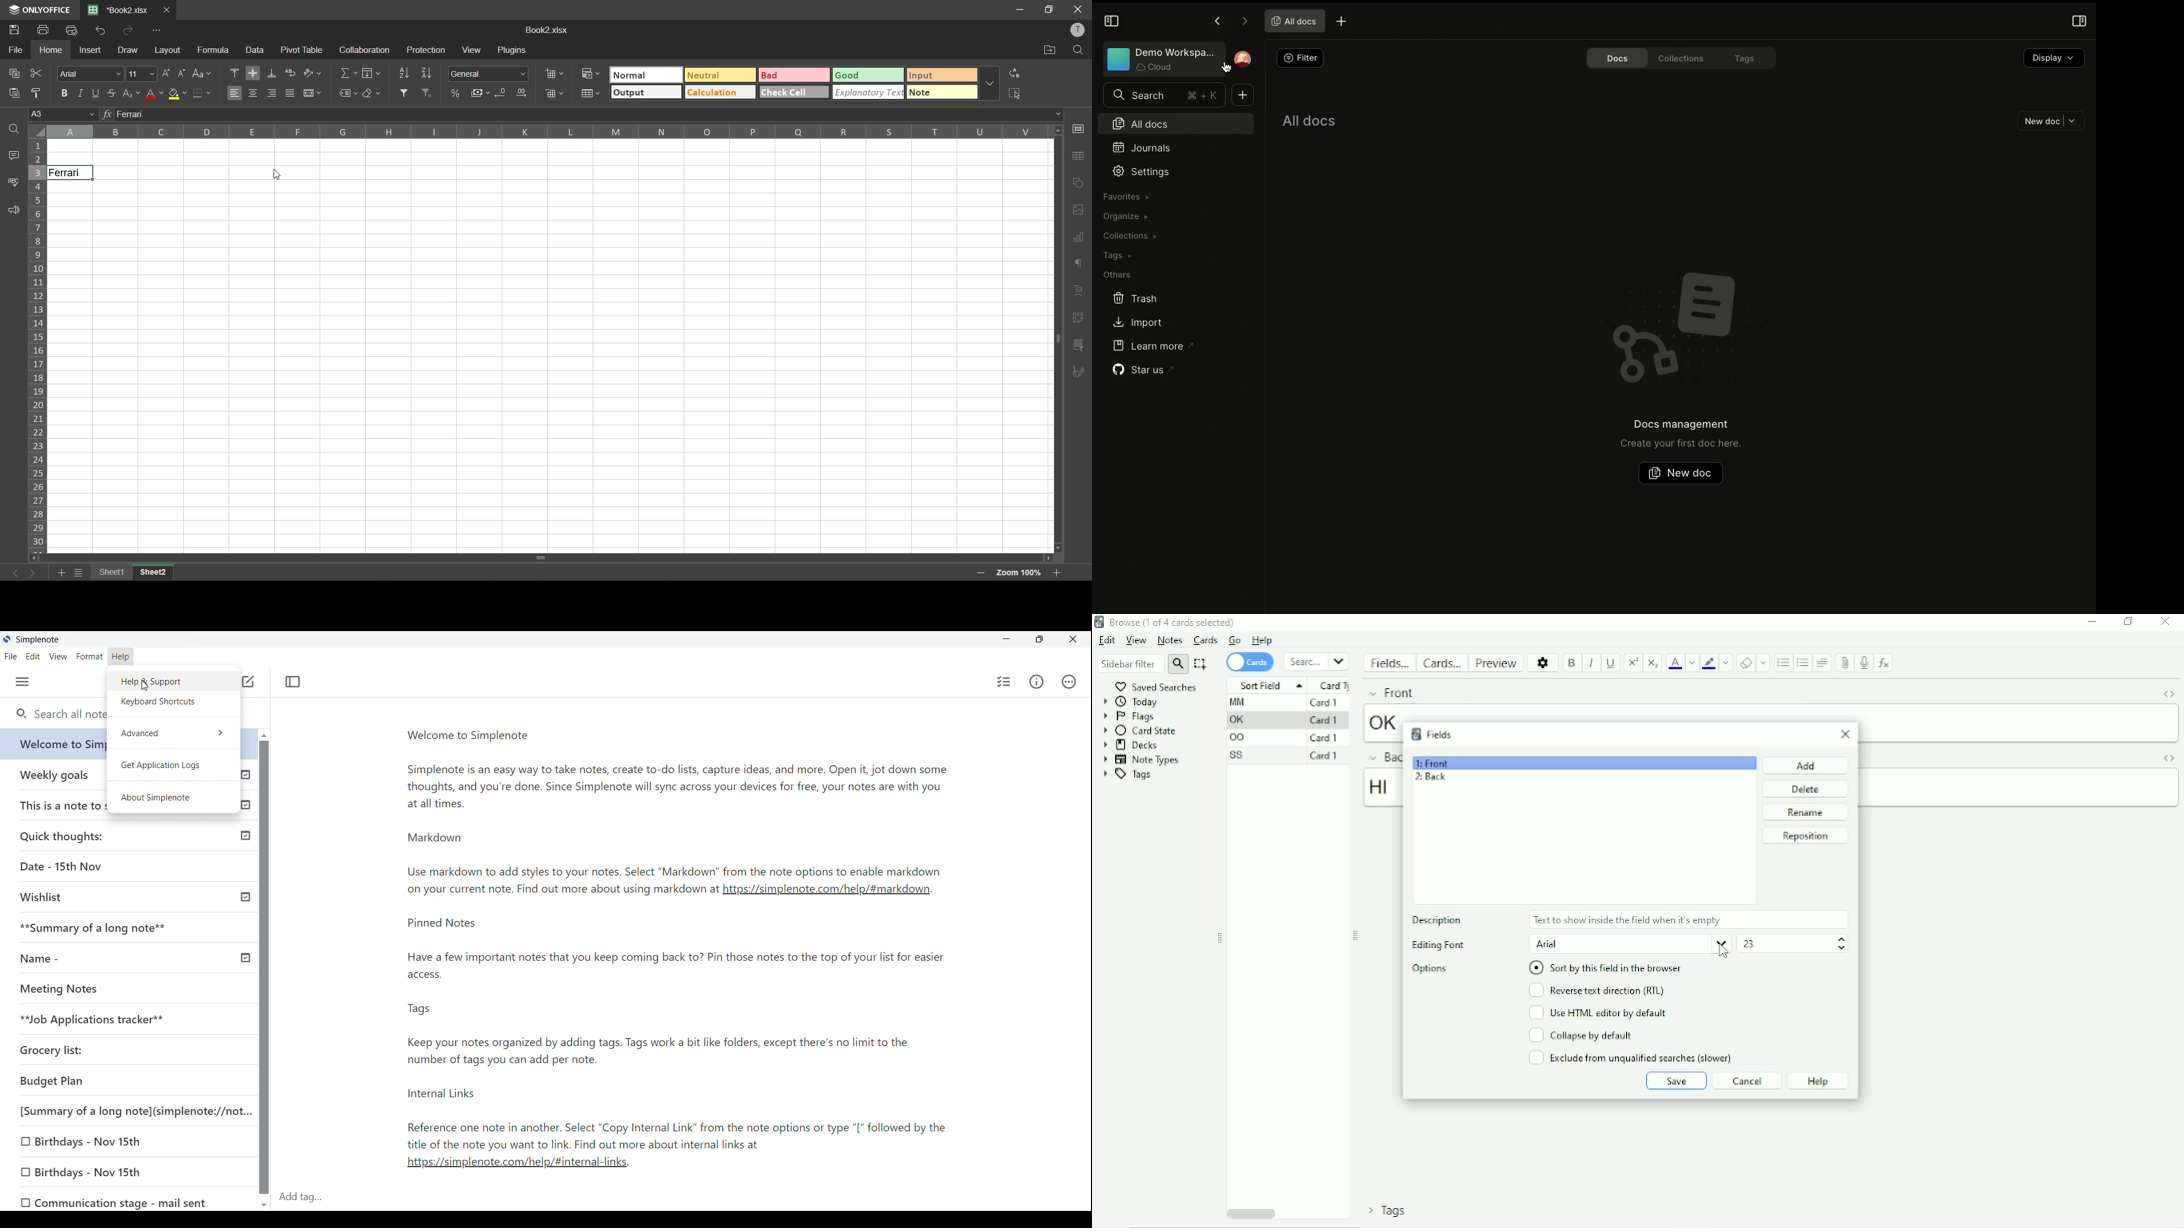 The width and height of the screenshot is (2184, 1232). I want to click on sheet names, so click(112, 572).